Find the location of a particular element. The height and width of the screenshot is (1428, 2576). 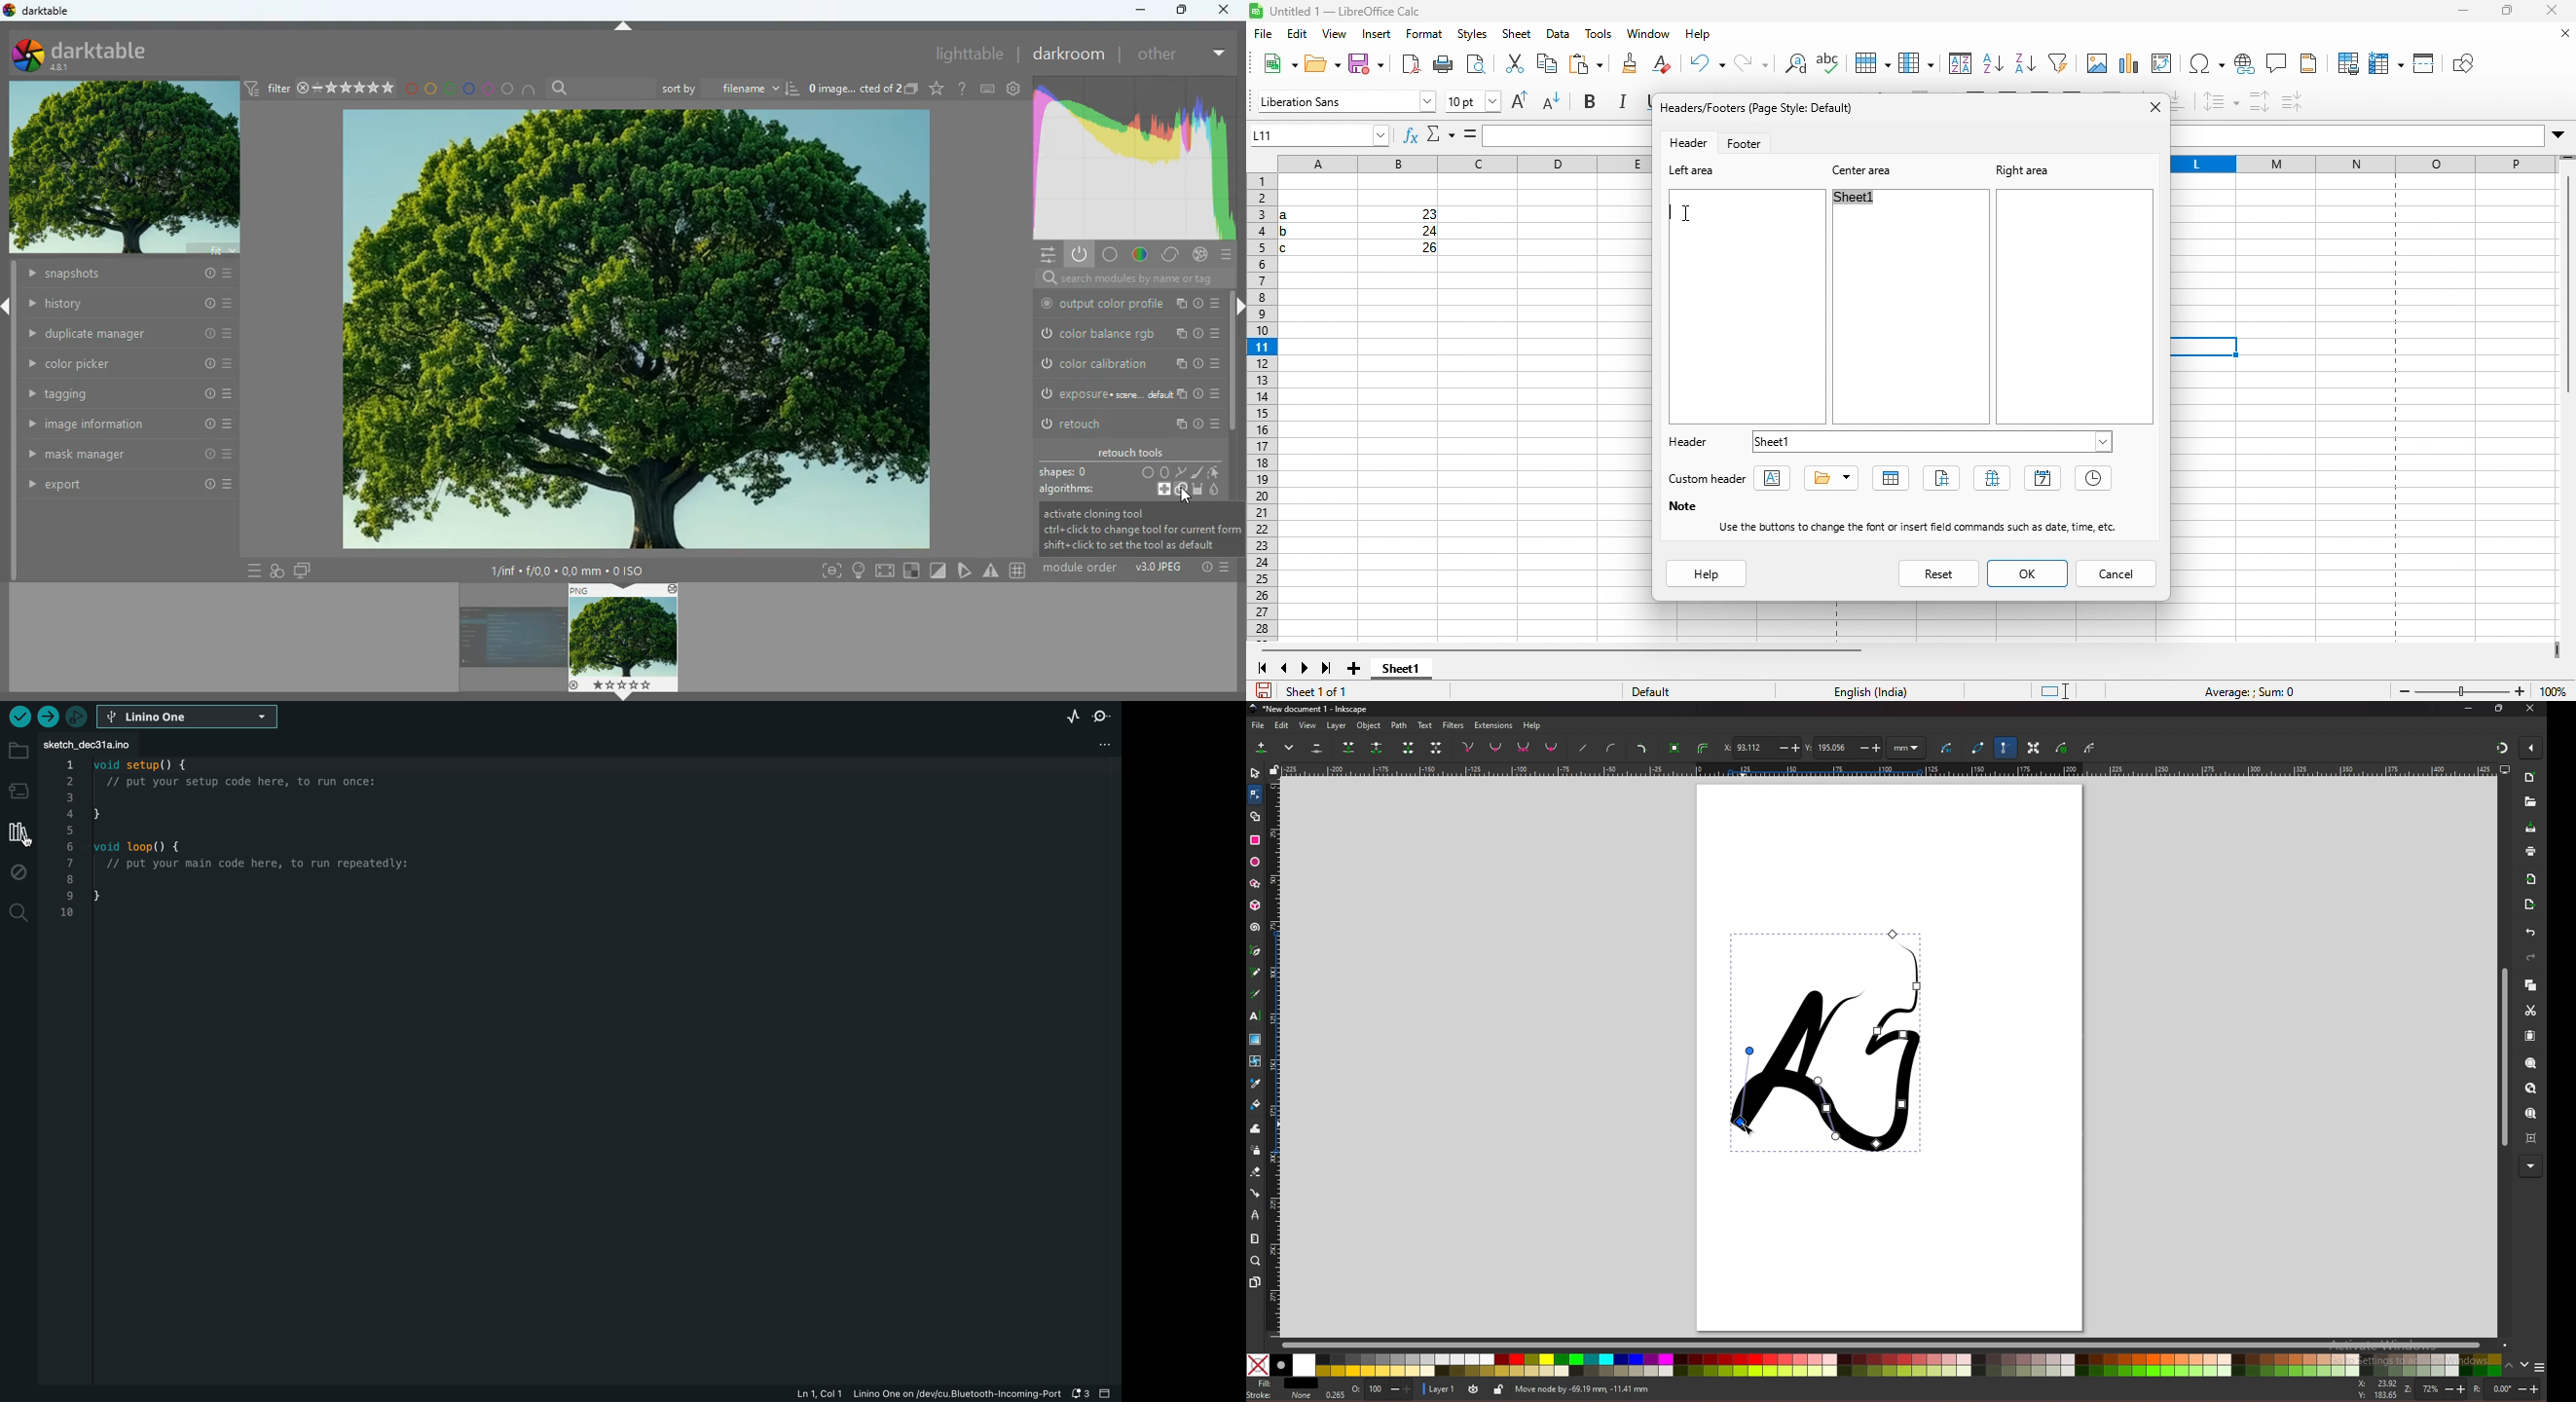

vertical scroll bar is located at coordinates (2565, 285).